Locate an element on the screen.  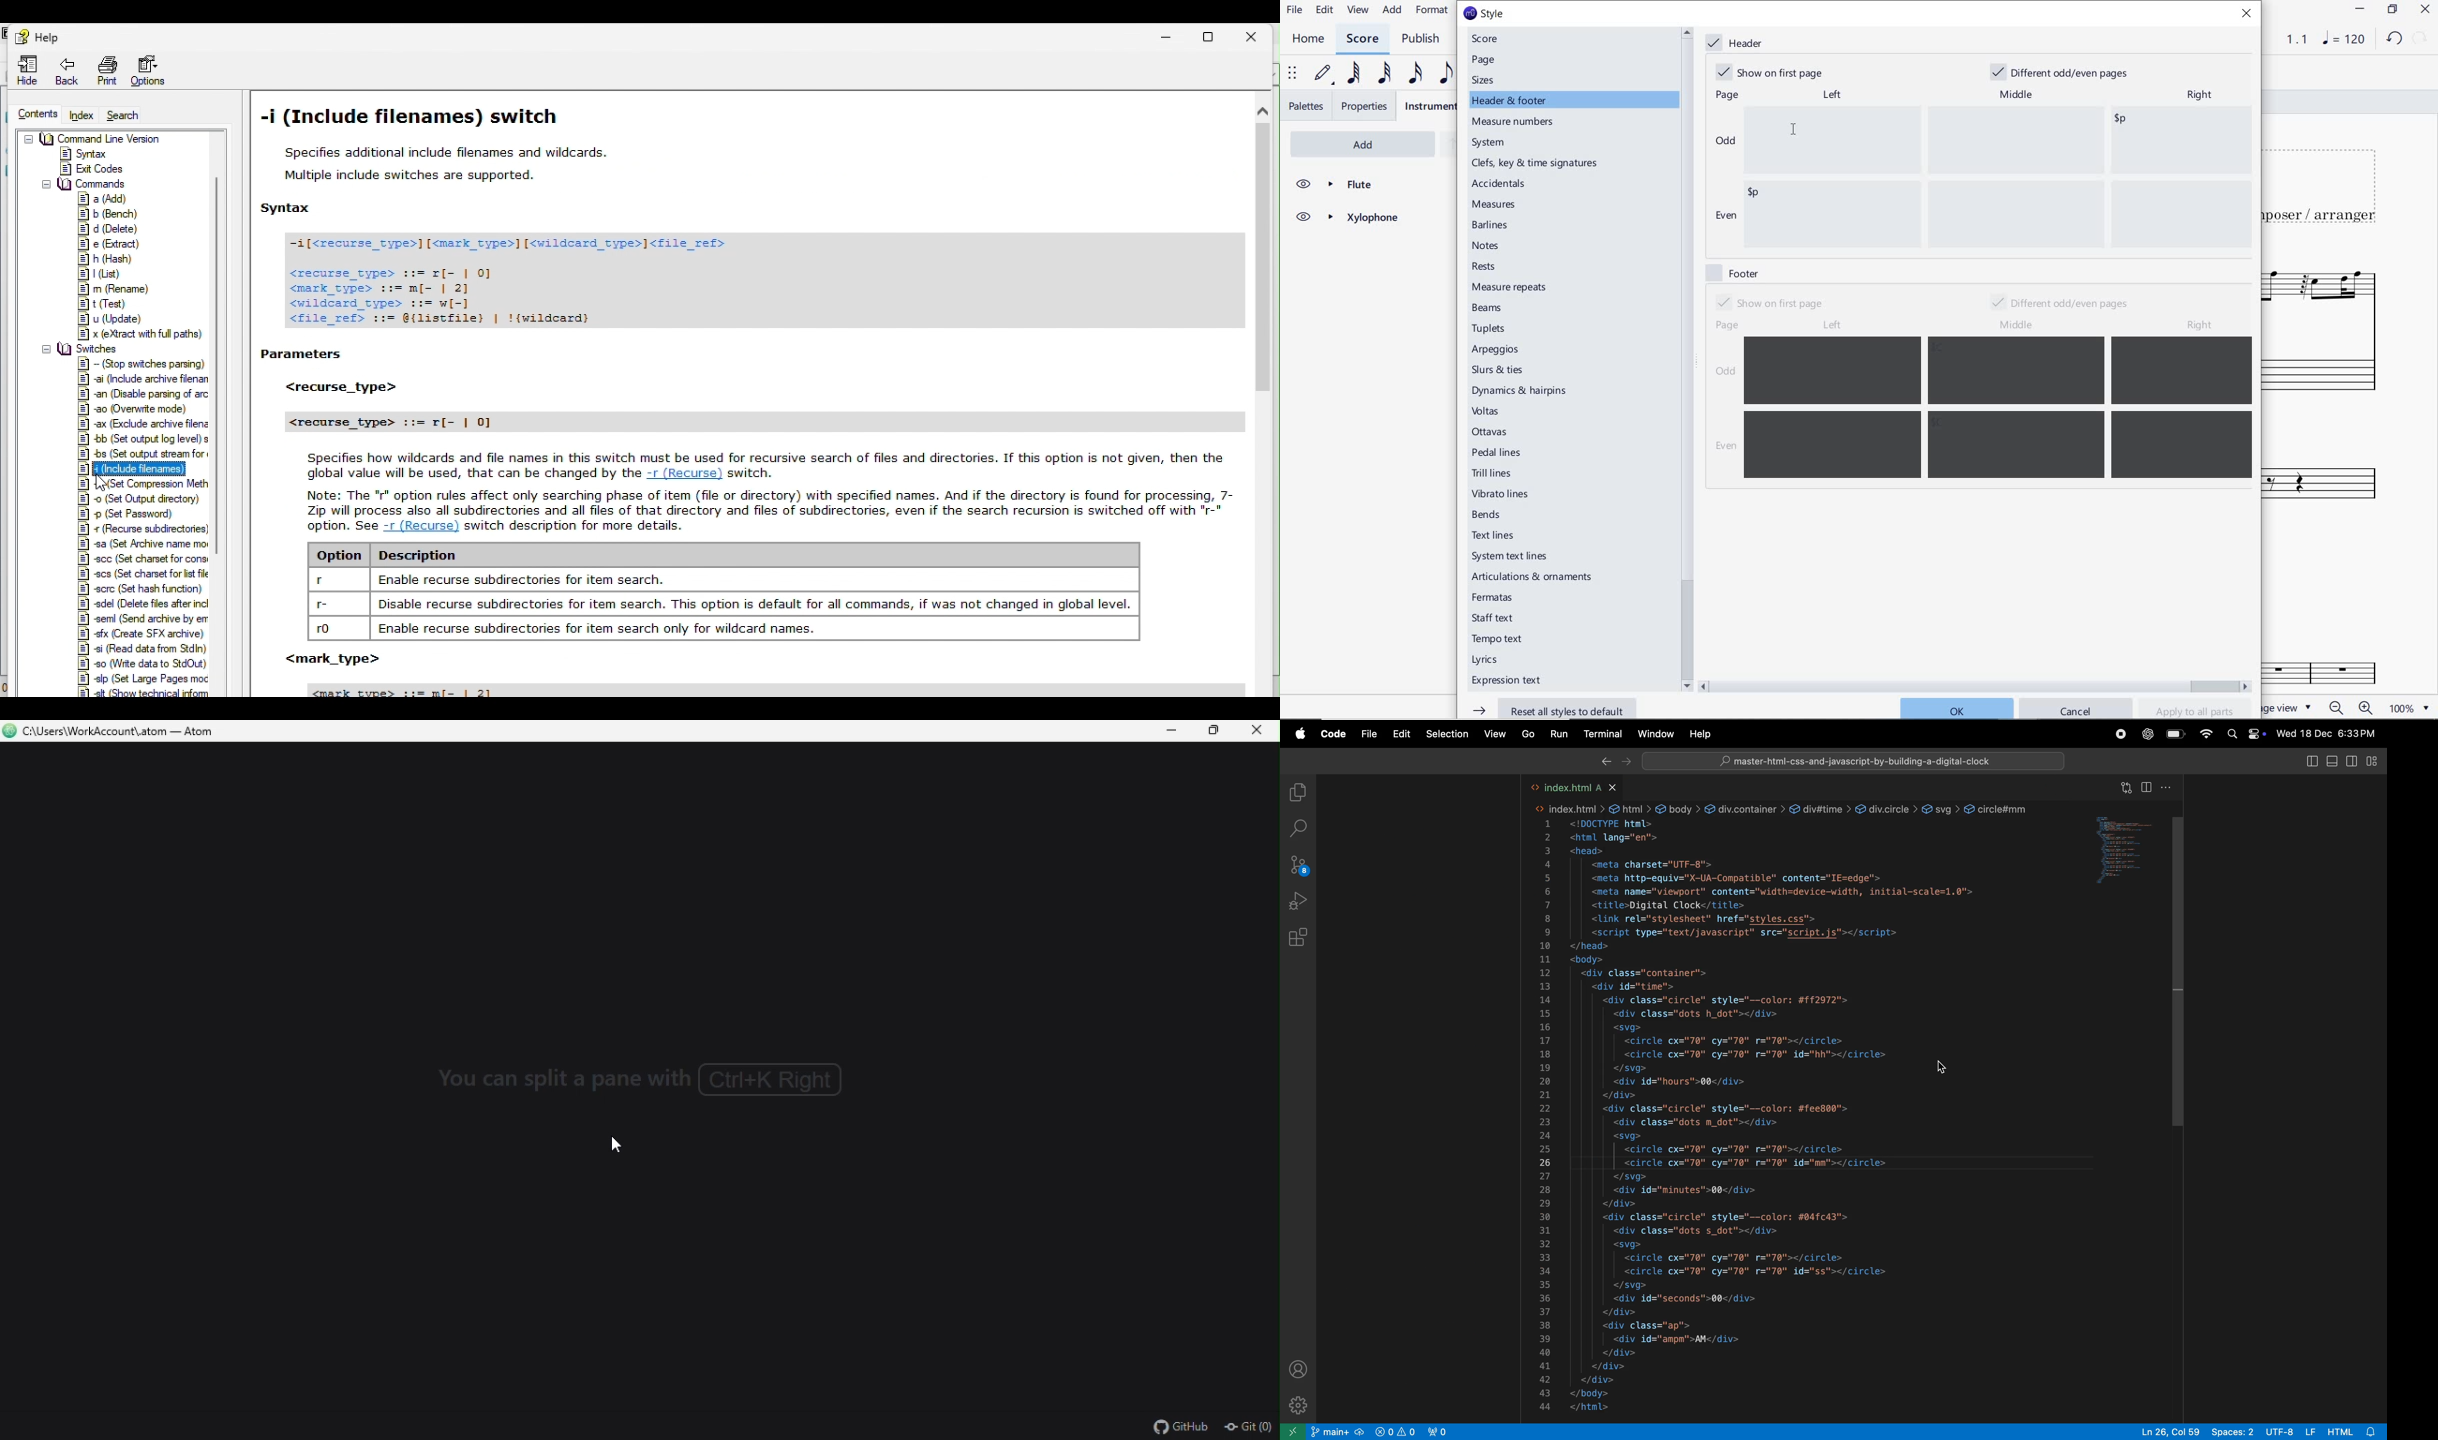
header marked is located at coordinates (1738, 43).